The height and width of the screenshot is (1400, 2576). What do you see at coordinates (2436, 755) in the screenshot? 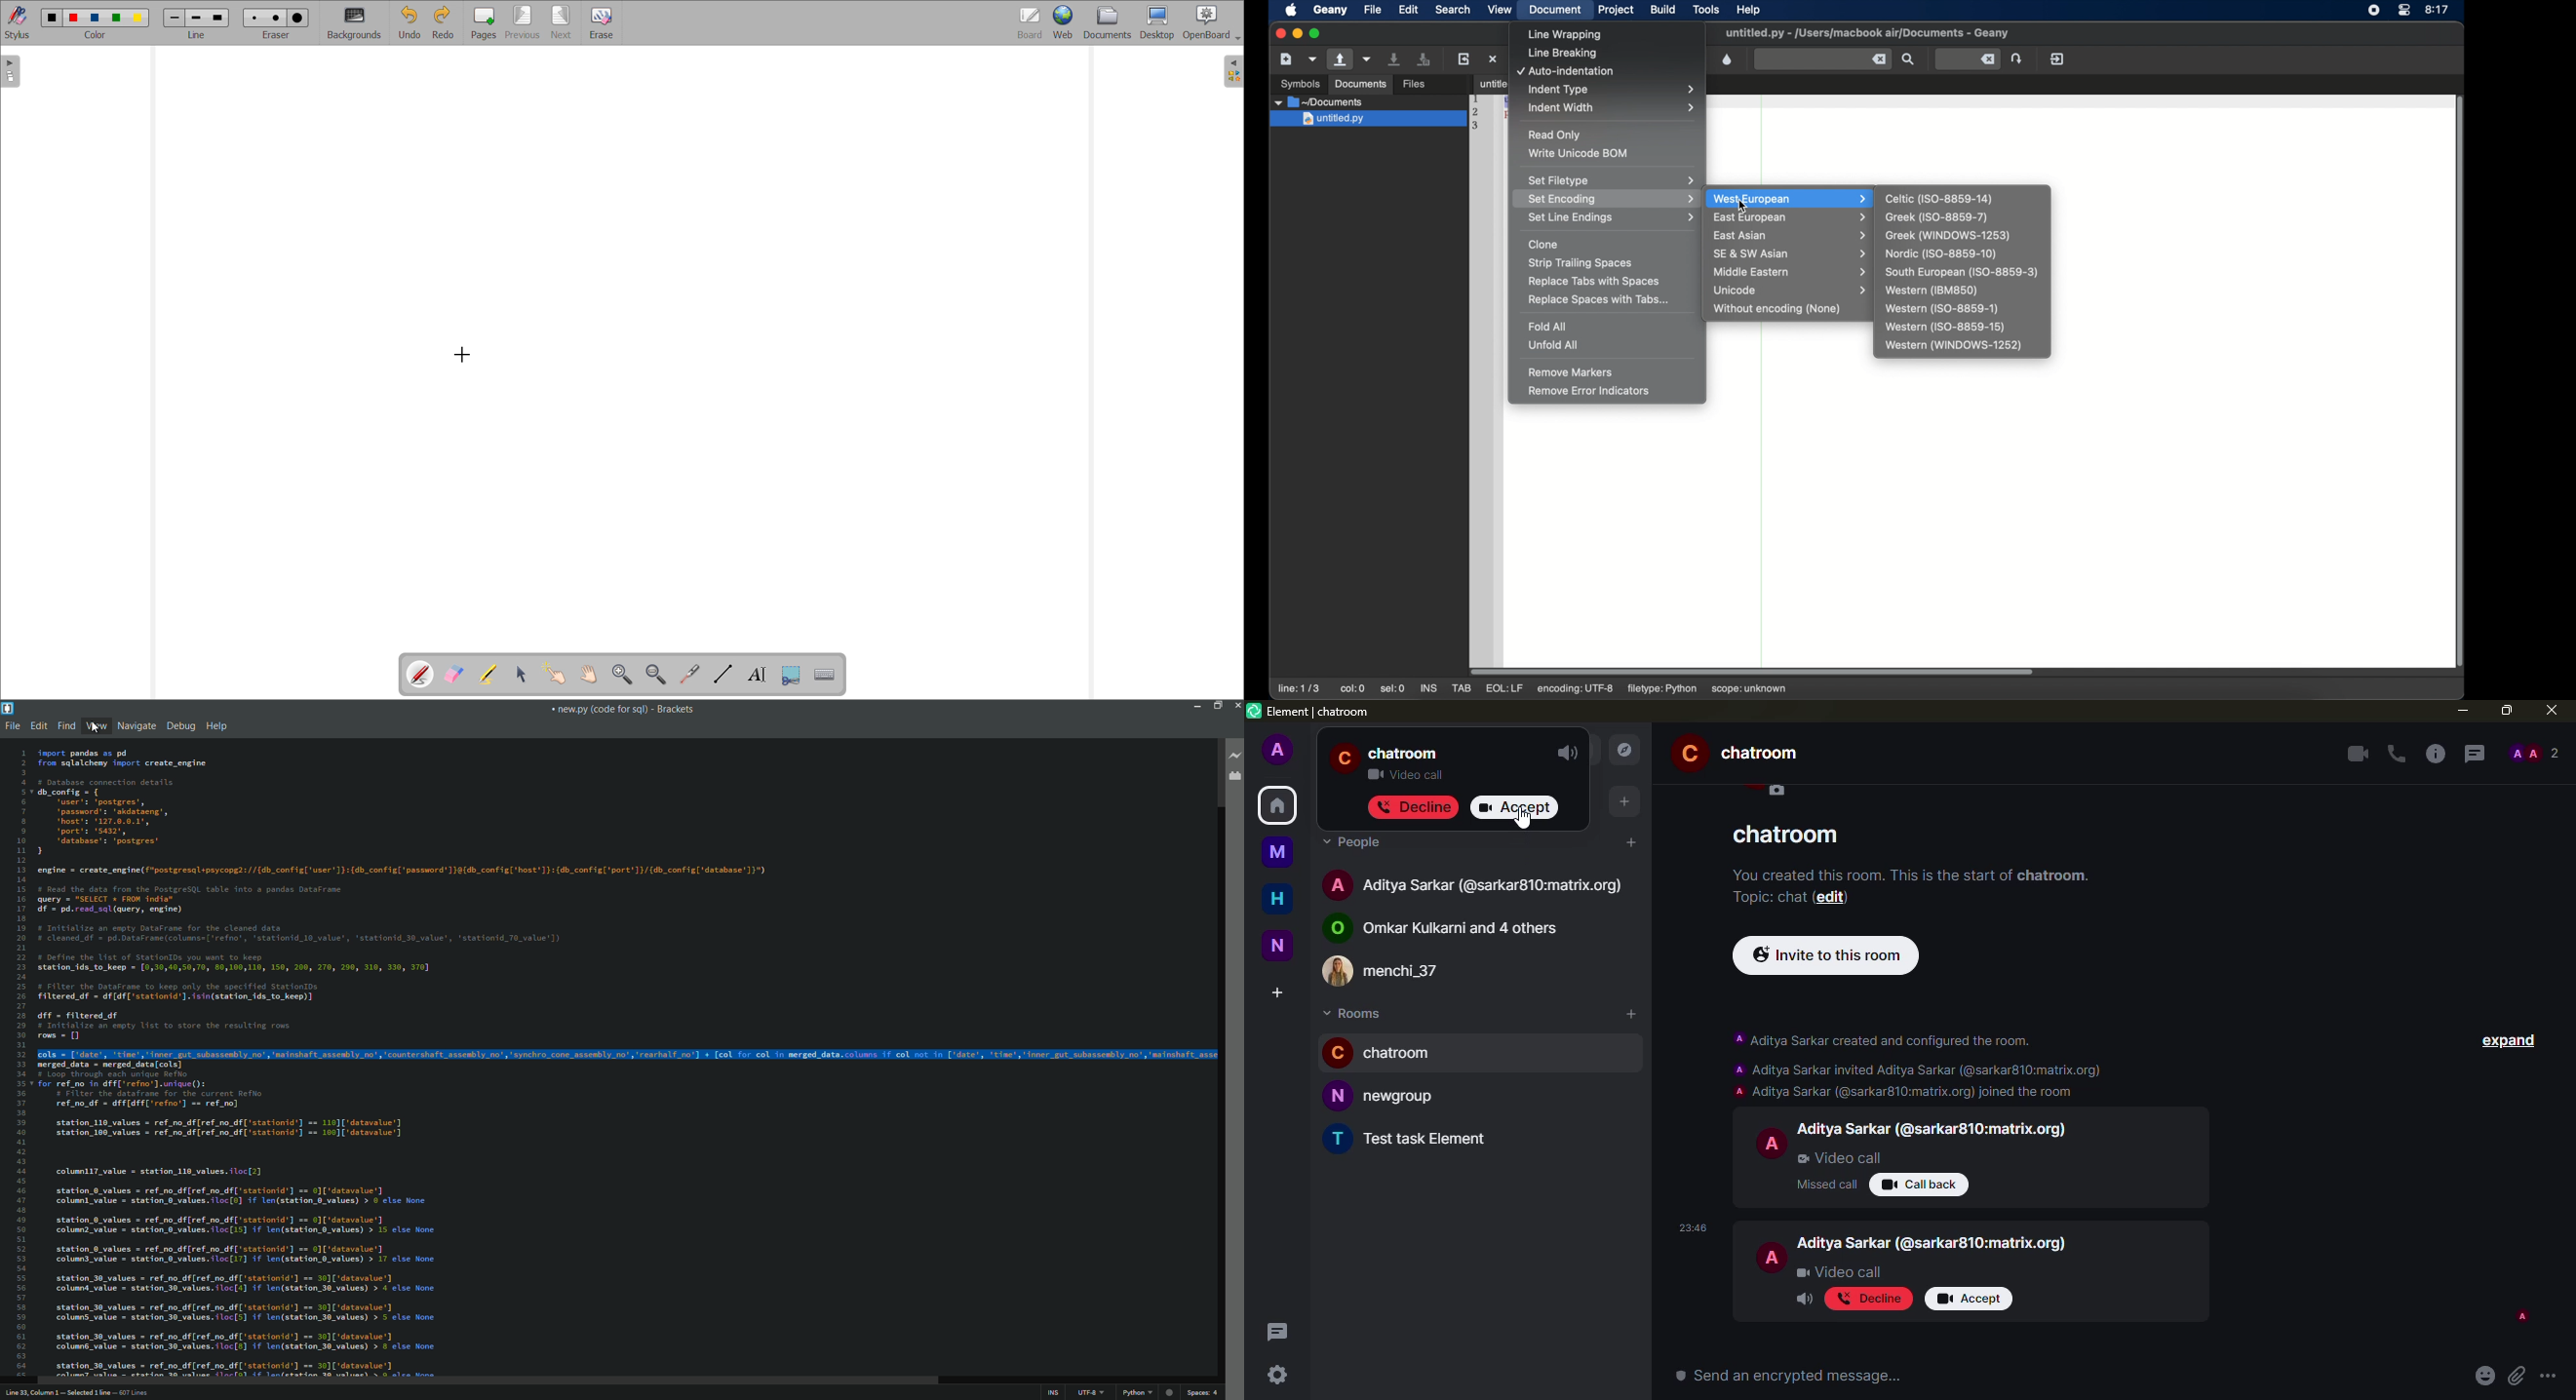
I see `info` at bounding box center [2436, 755].